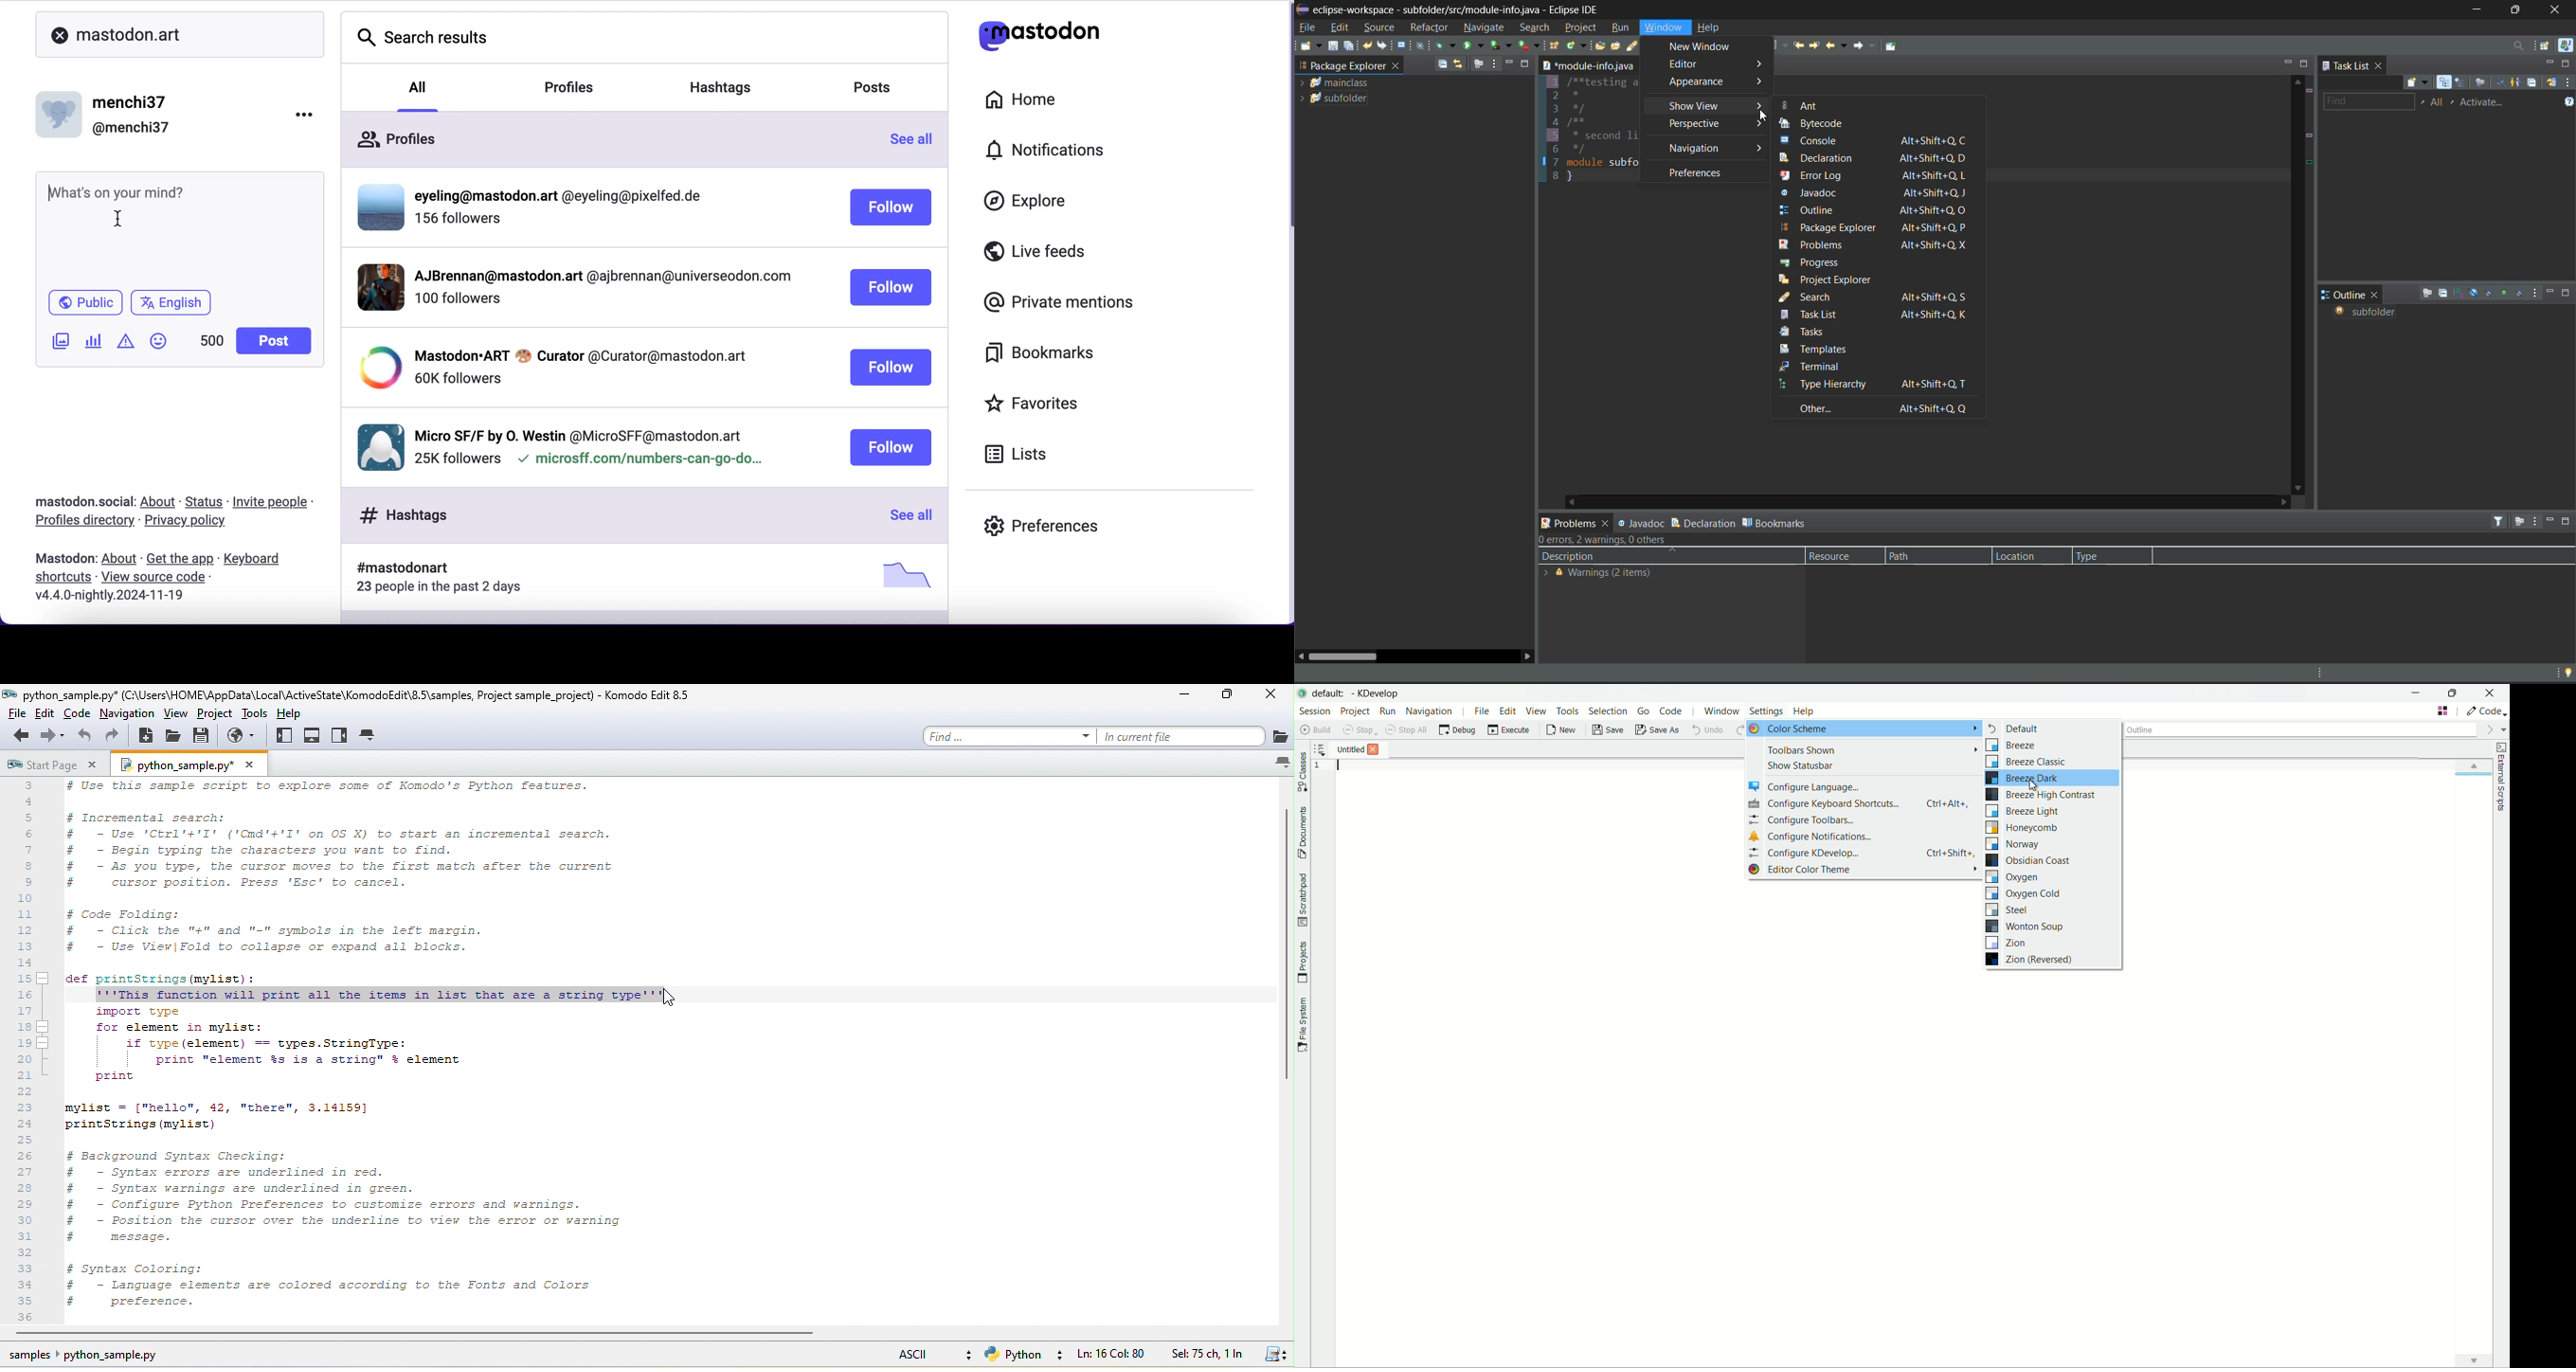 This screenshot has height=1372, width=2576. I want to click on collapse all, so click(1444, 63).